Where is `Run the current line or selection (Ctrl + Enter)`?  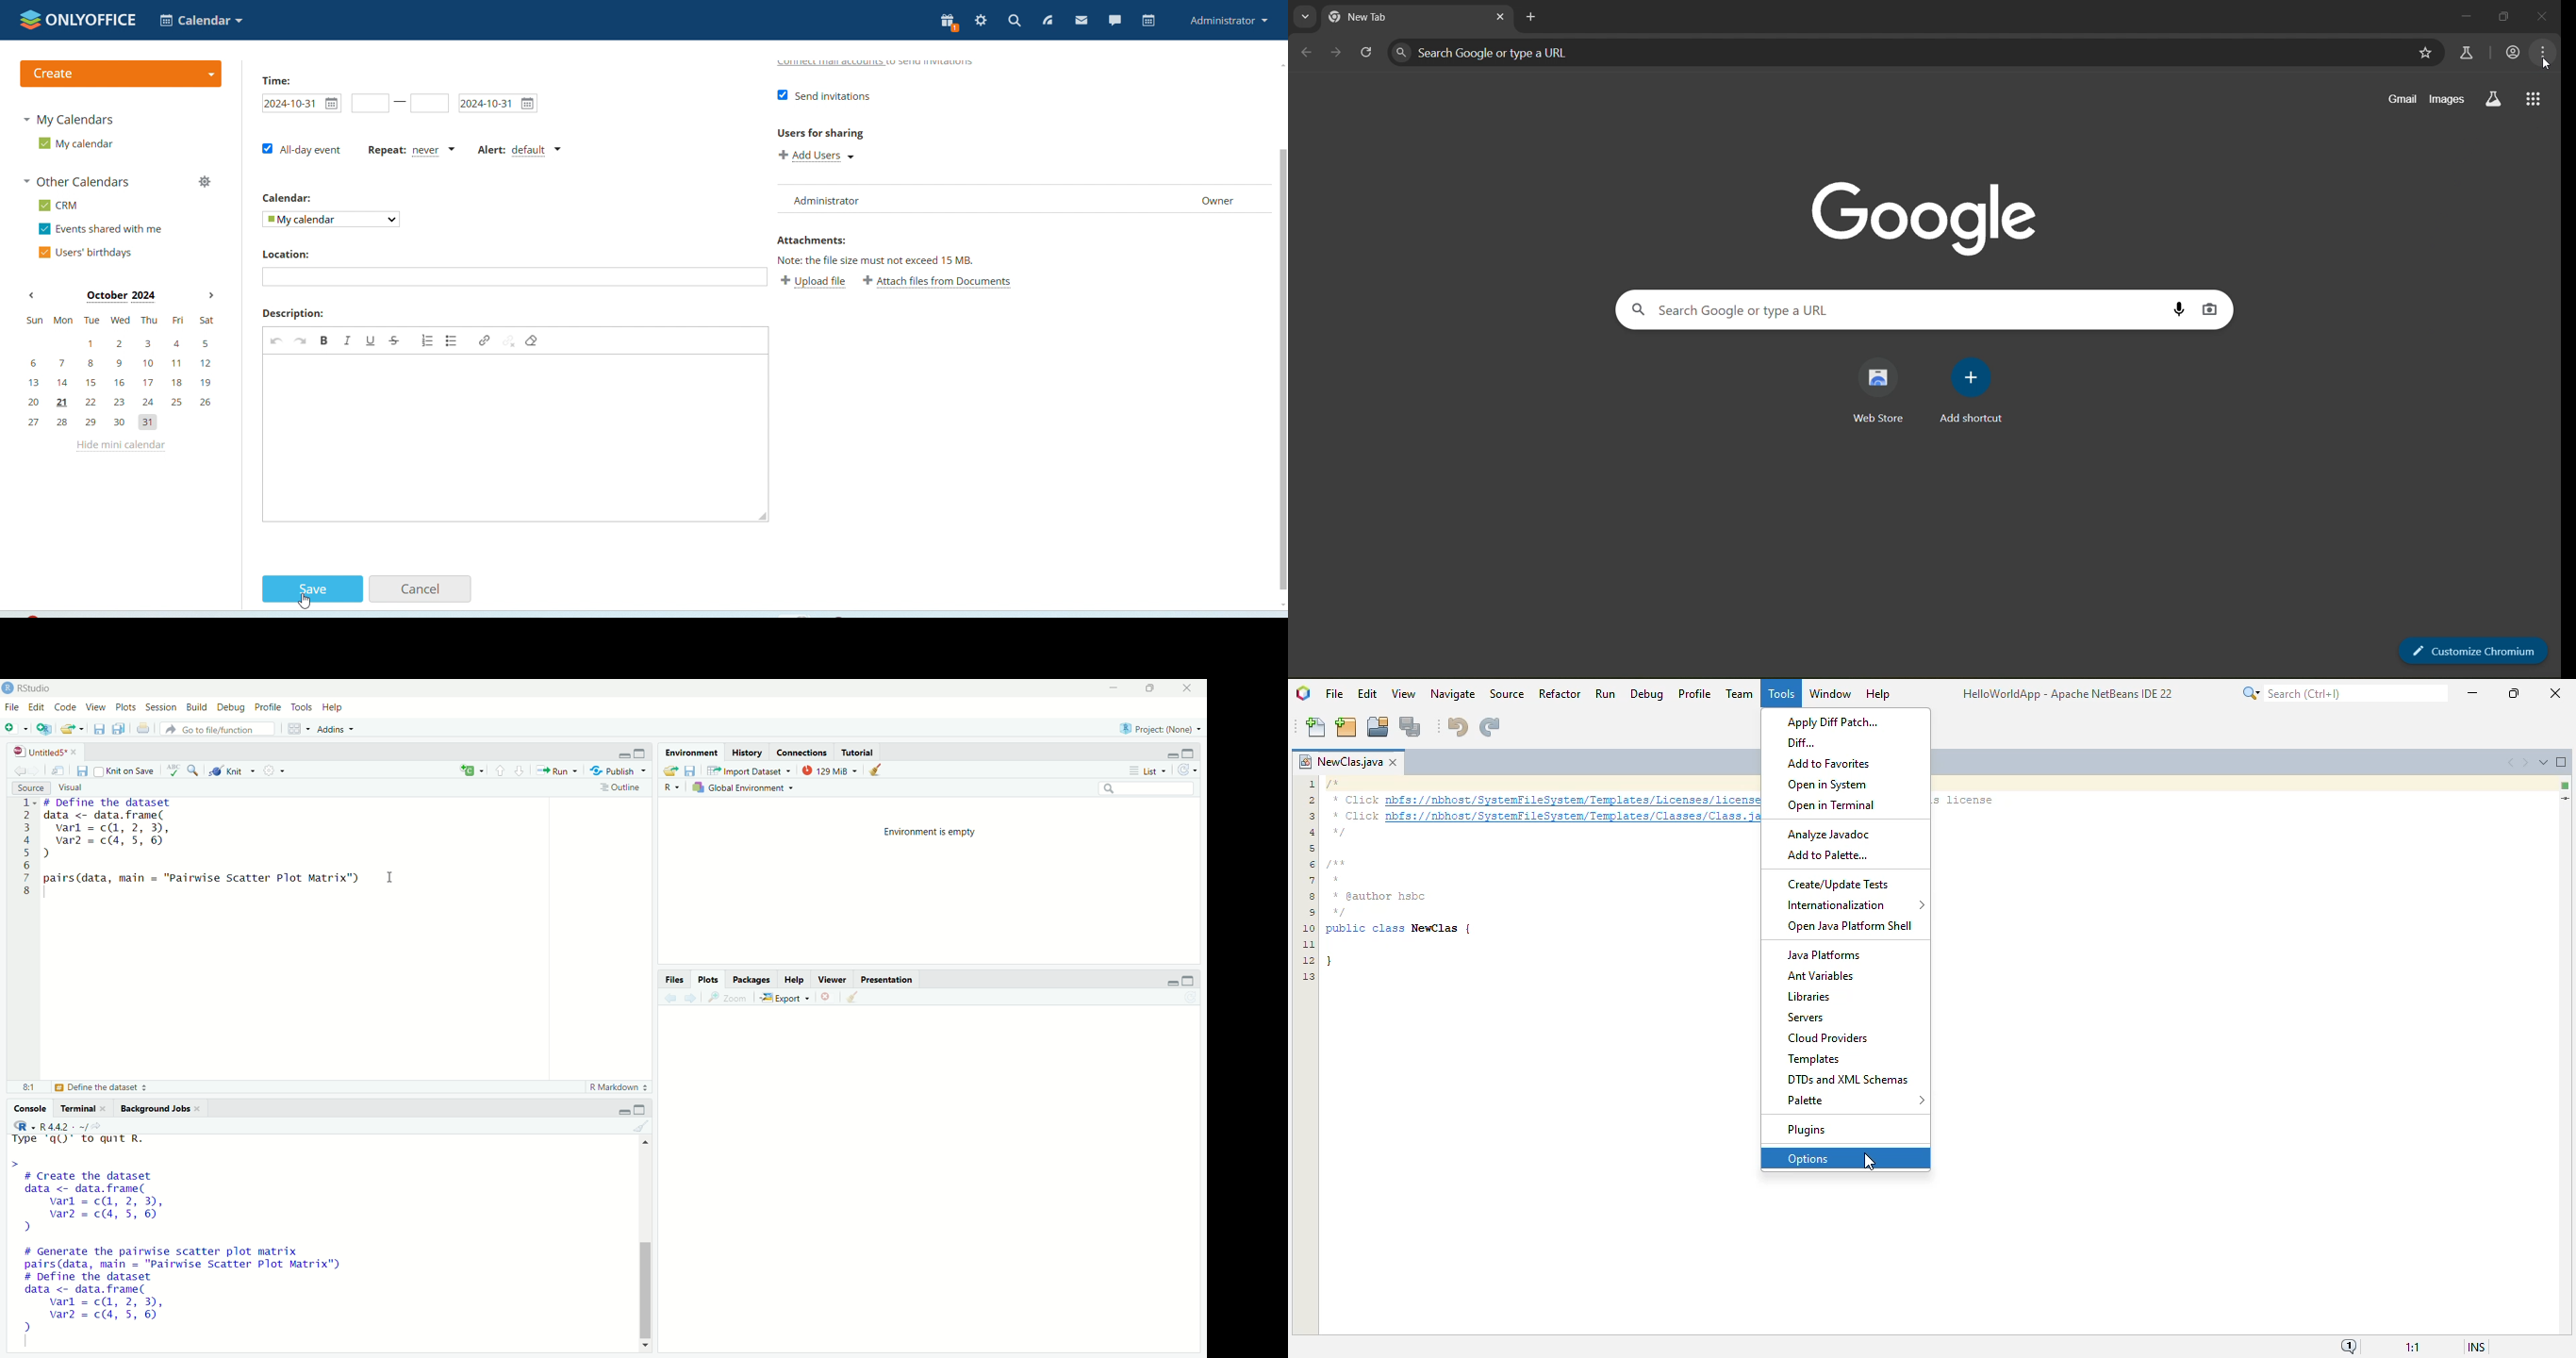 Run the current line or selection (Ctrl + Enter) is located at coordinates (555, 770).